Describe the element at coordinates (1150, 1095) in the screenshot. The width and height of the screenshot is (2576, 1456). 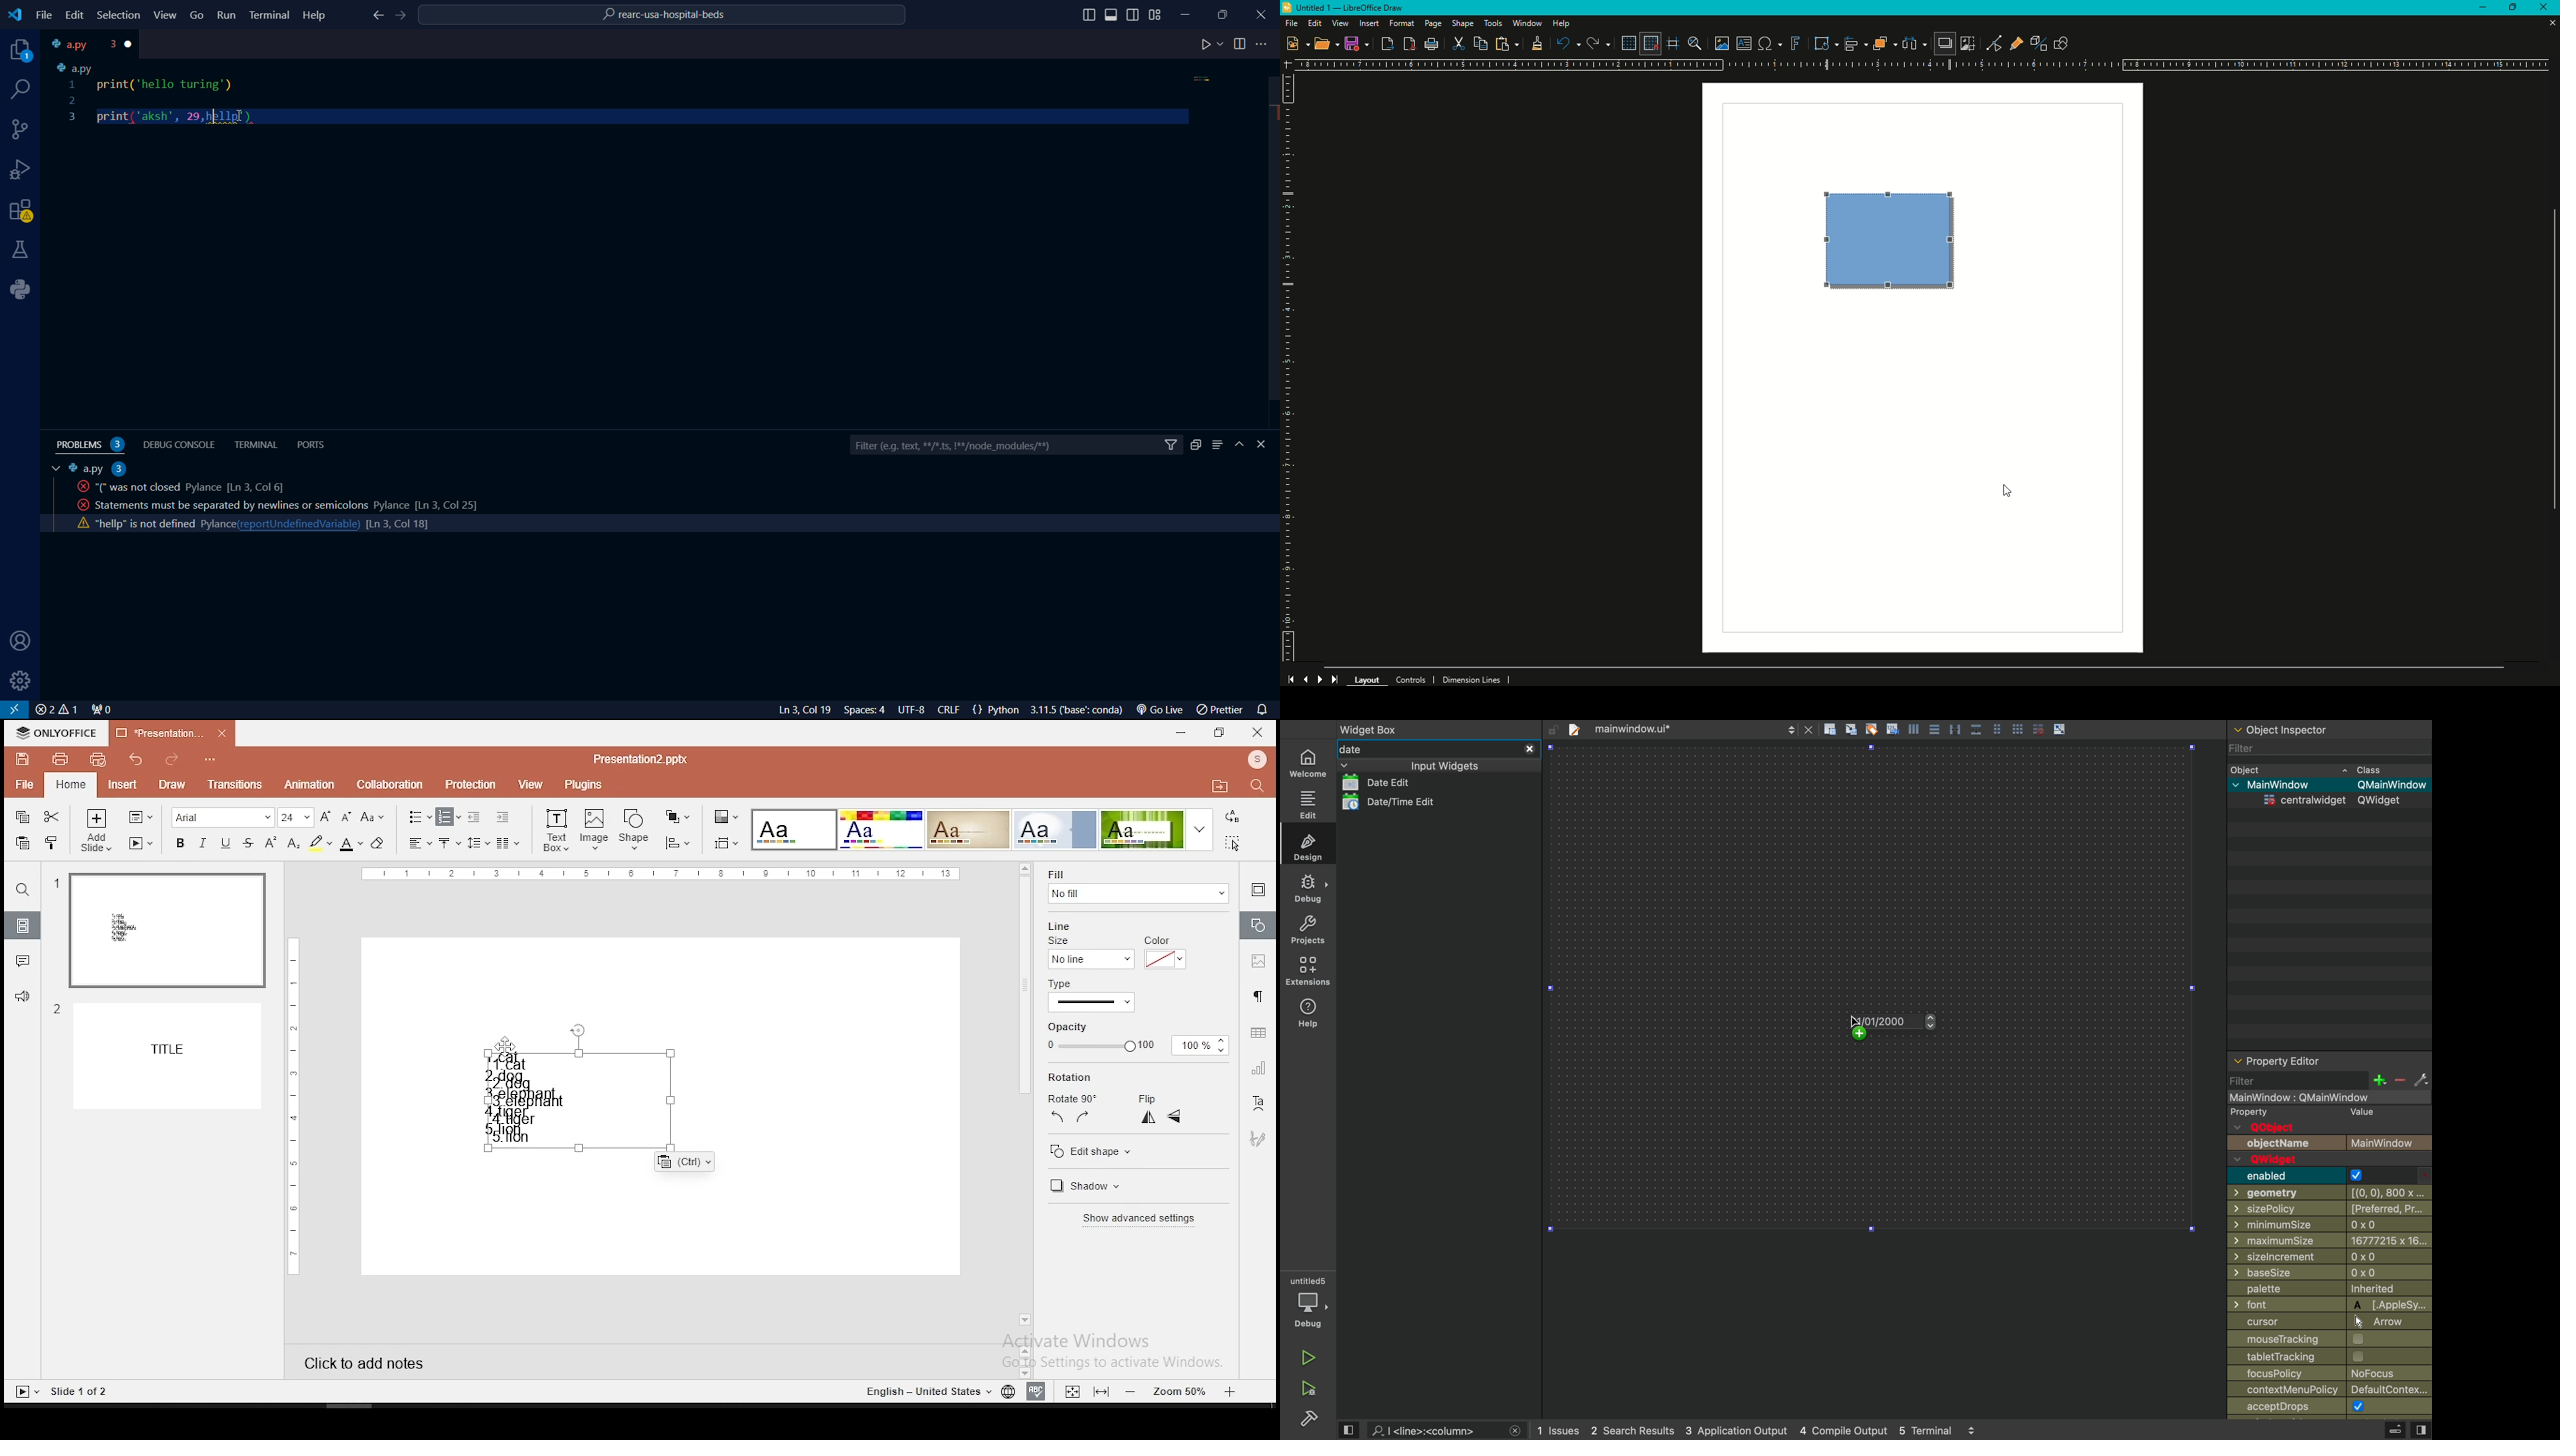
I see `flip` at that location.